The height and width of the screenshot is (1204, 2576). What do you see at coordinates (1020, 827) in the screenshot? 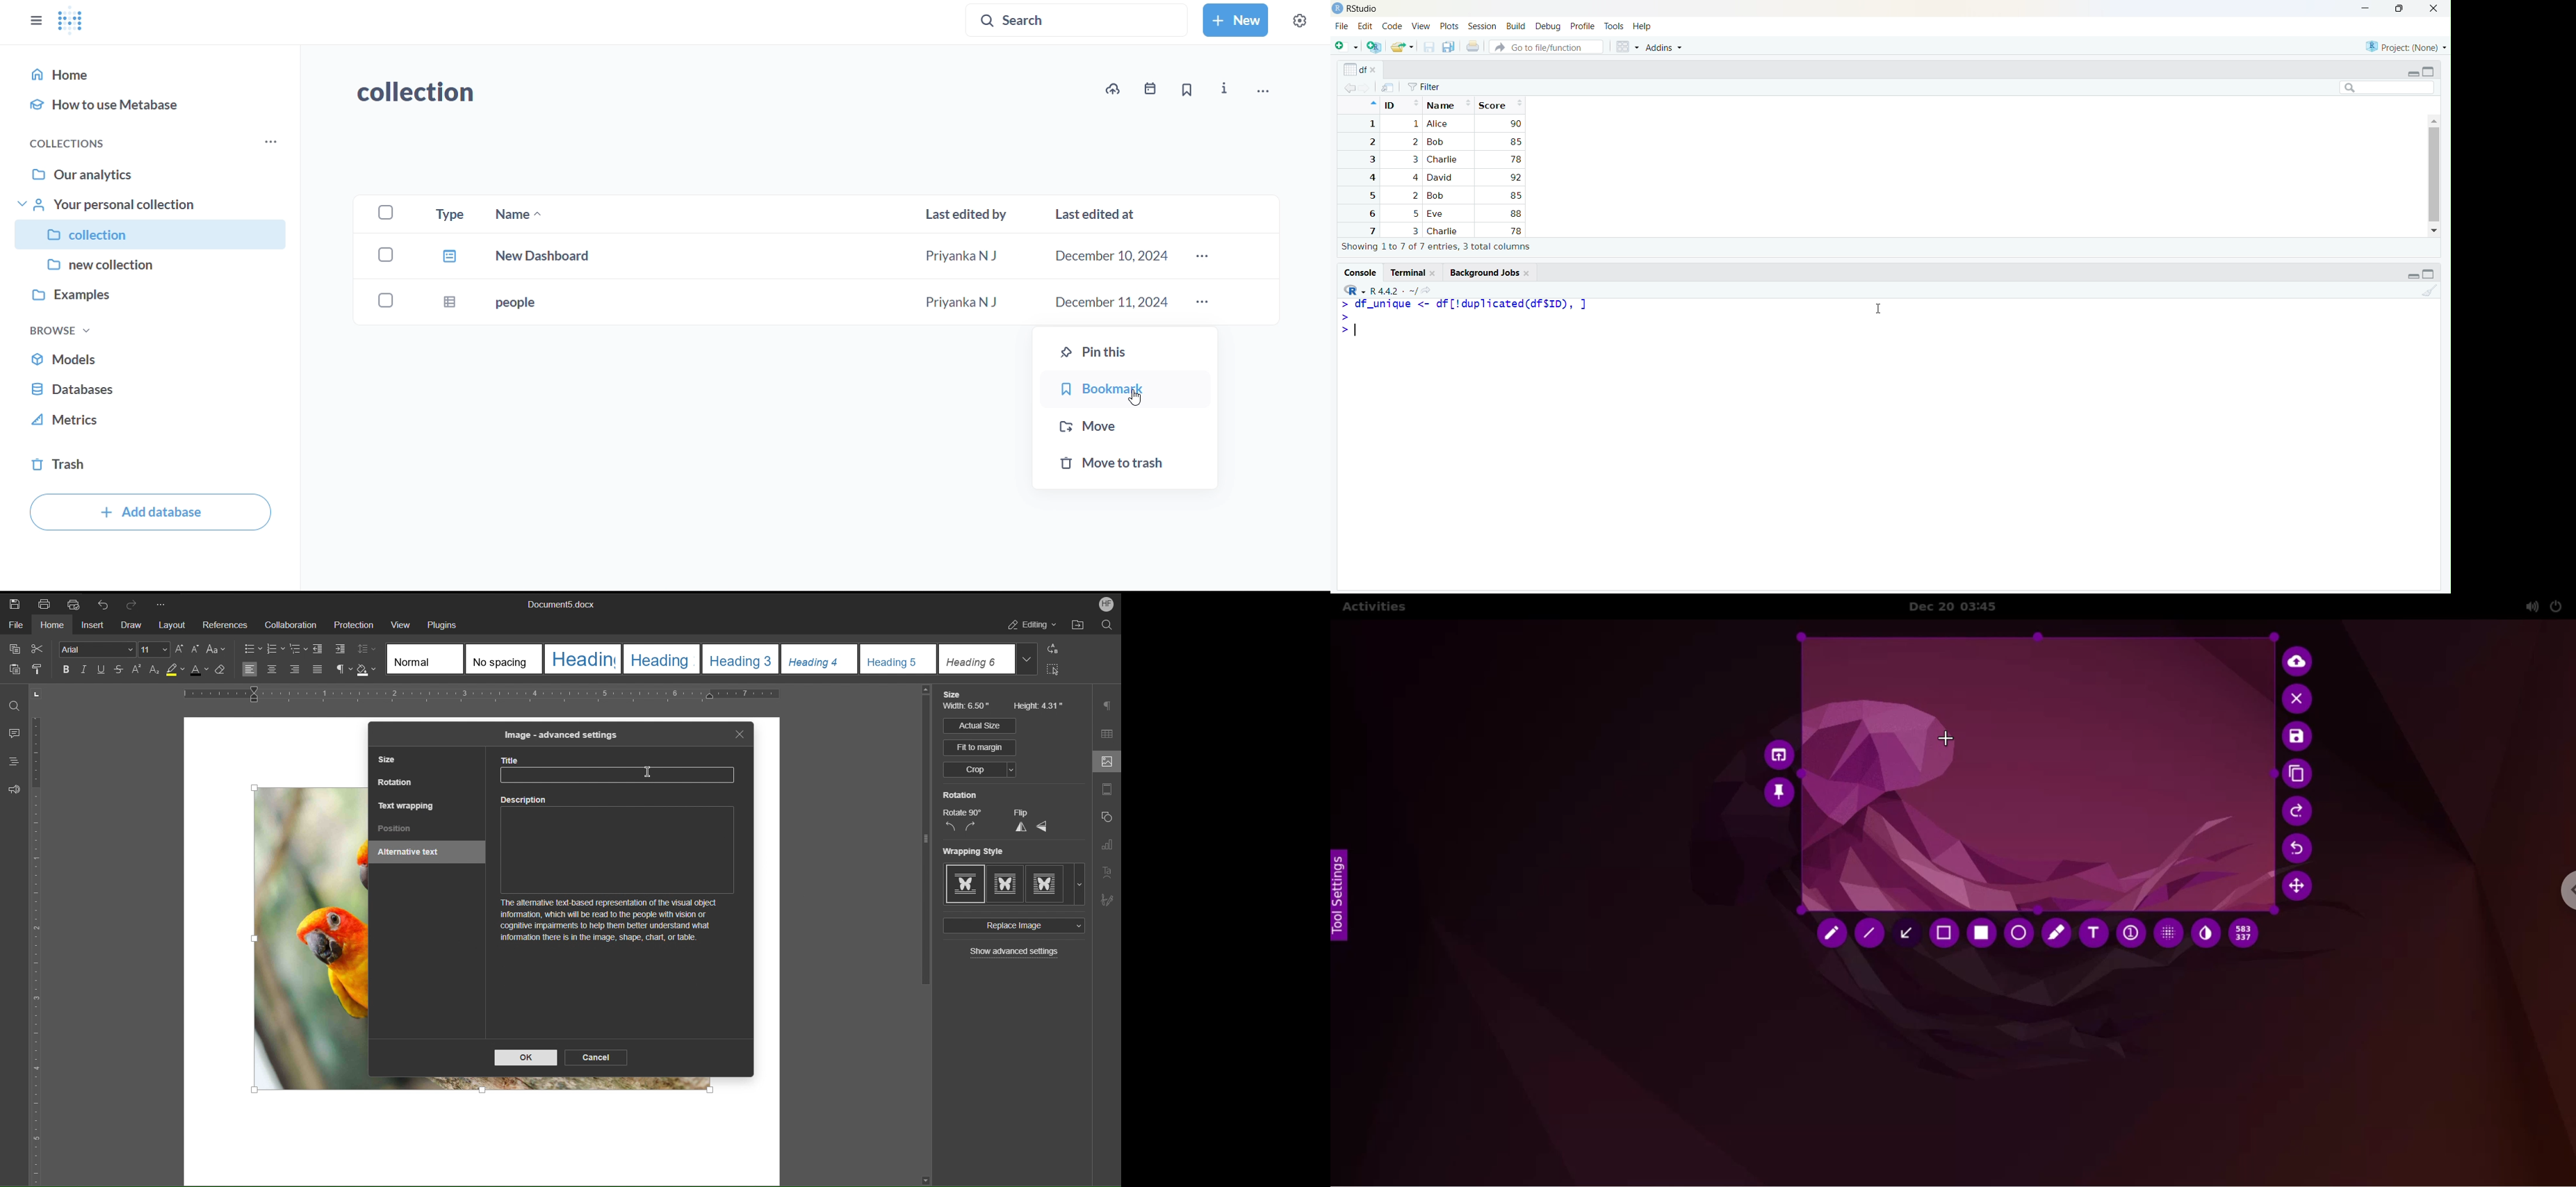
I see `Vertical Flip` at bounding box center [1020, 827].